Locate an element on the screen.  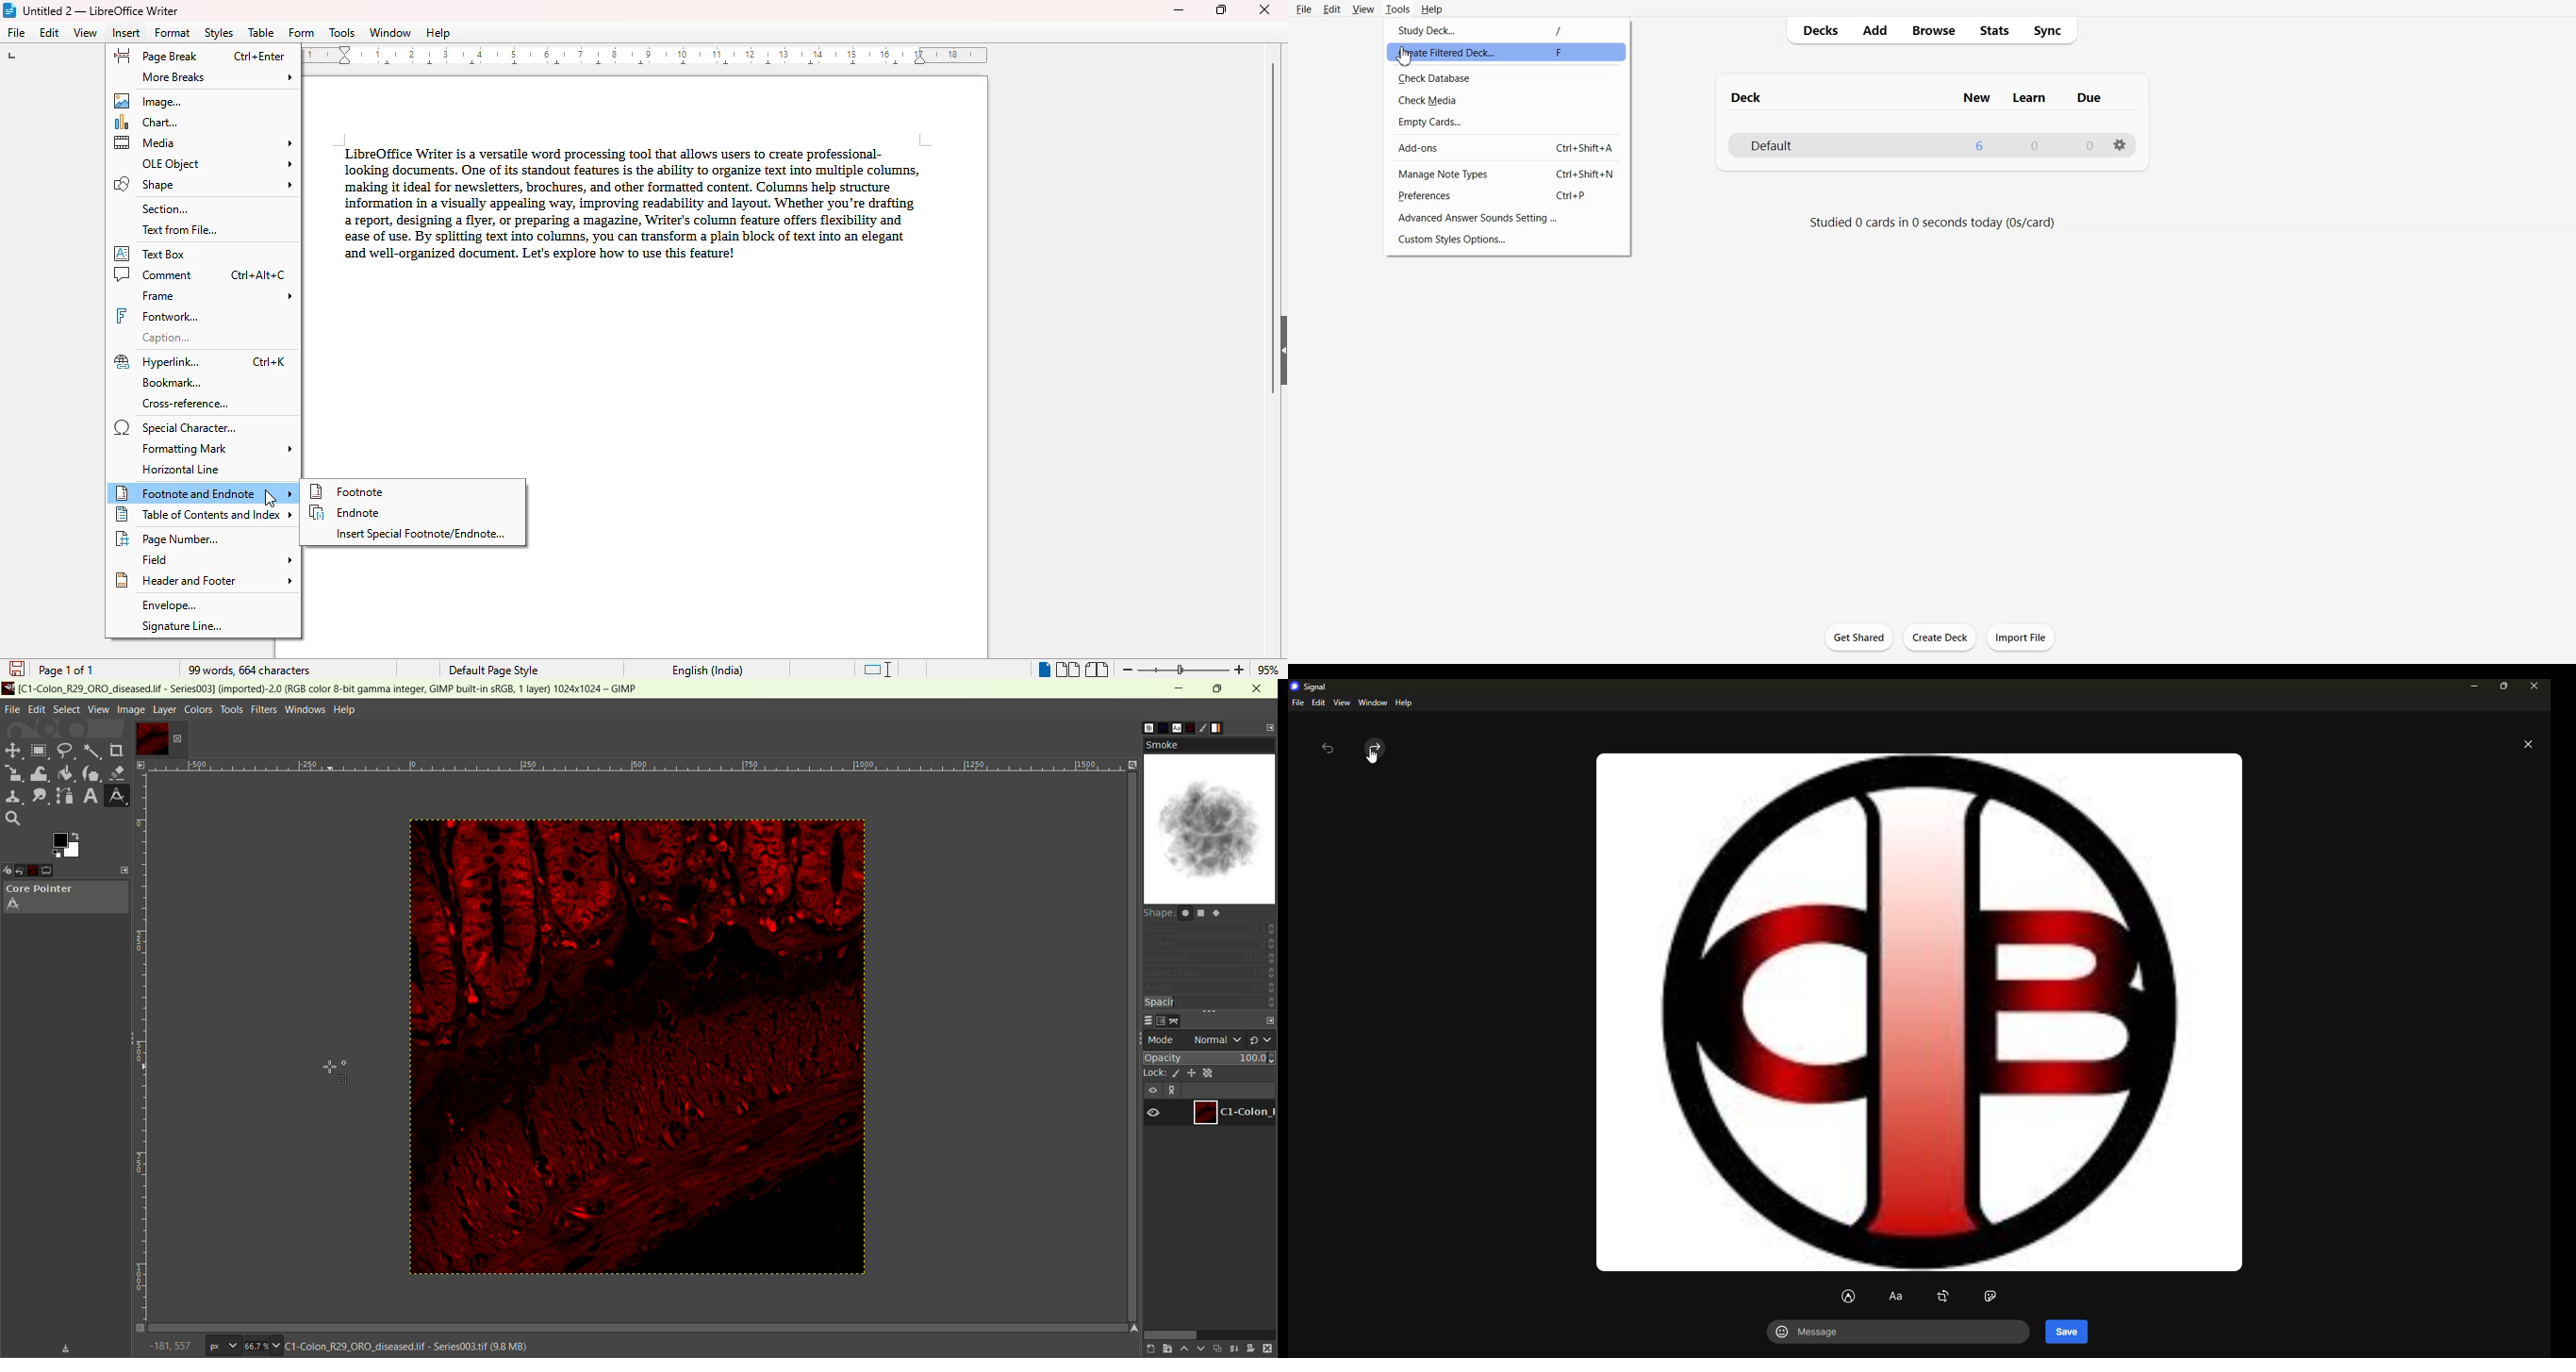
header and footer is located at coordinates (203, 580).